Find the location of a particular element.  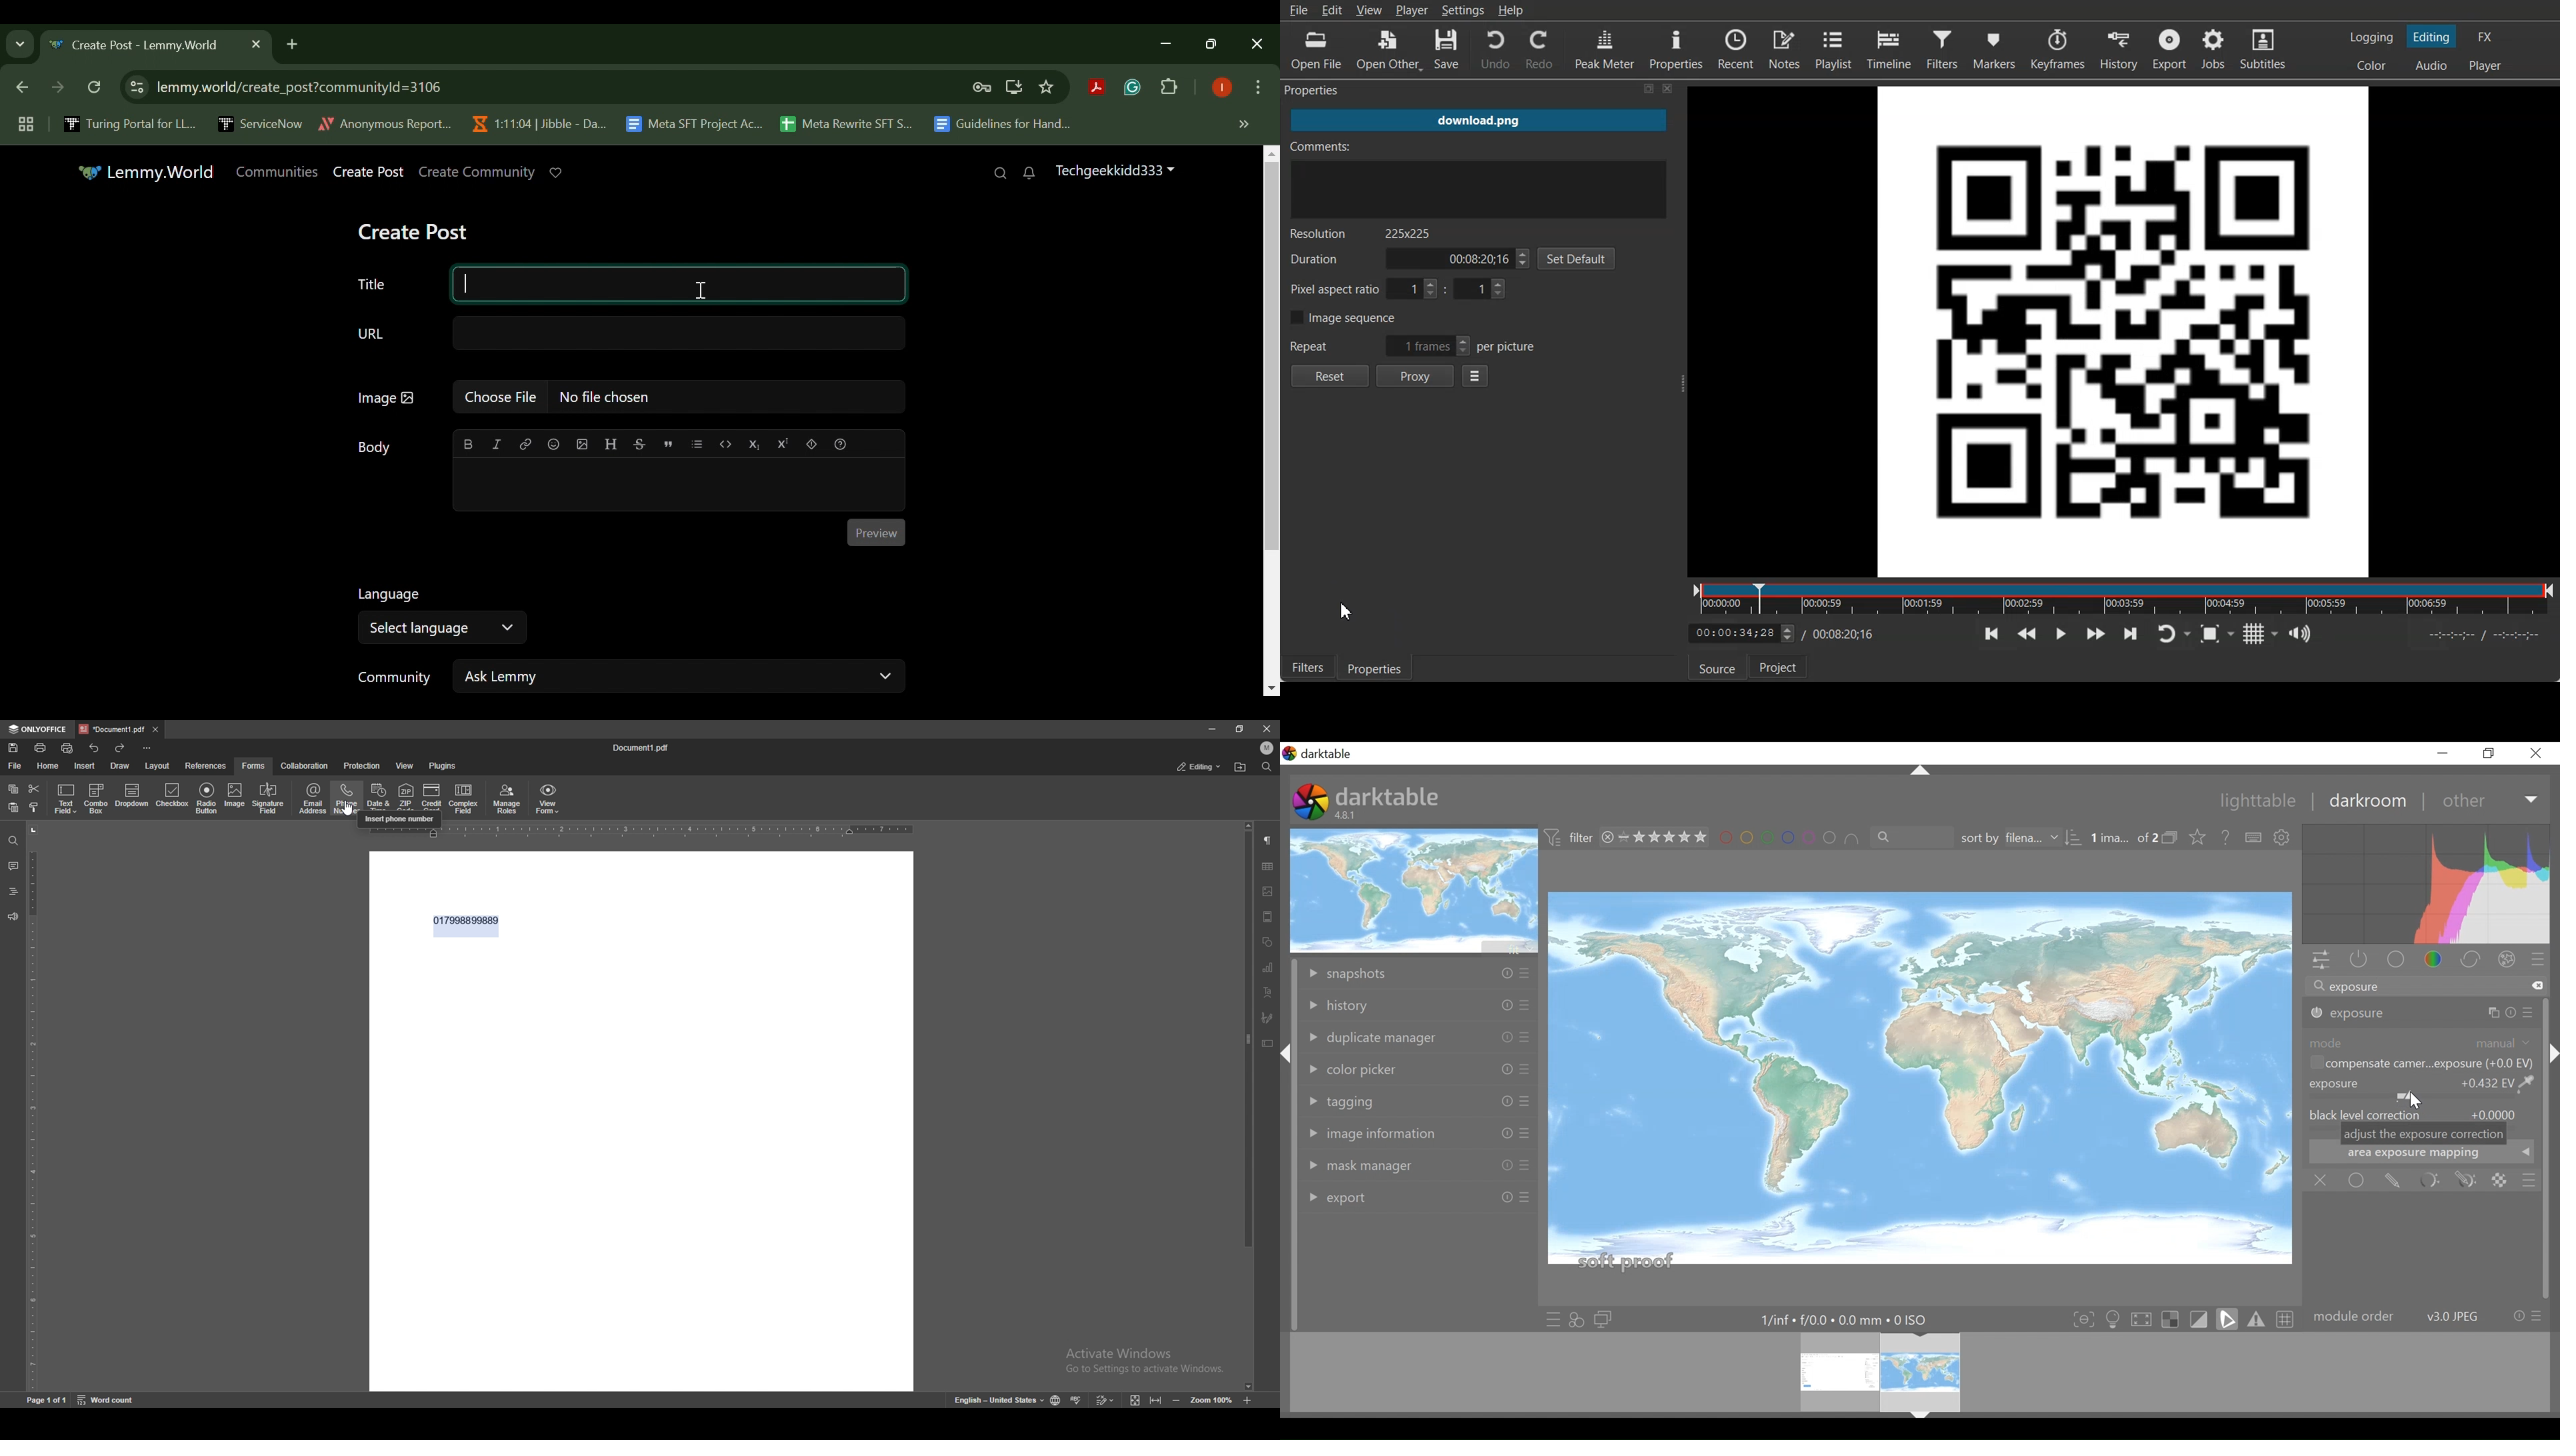

customize toolbar is located at coordinates (147, 749).